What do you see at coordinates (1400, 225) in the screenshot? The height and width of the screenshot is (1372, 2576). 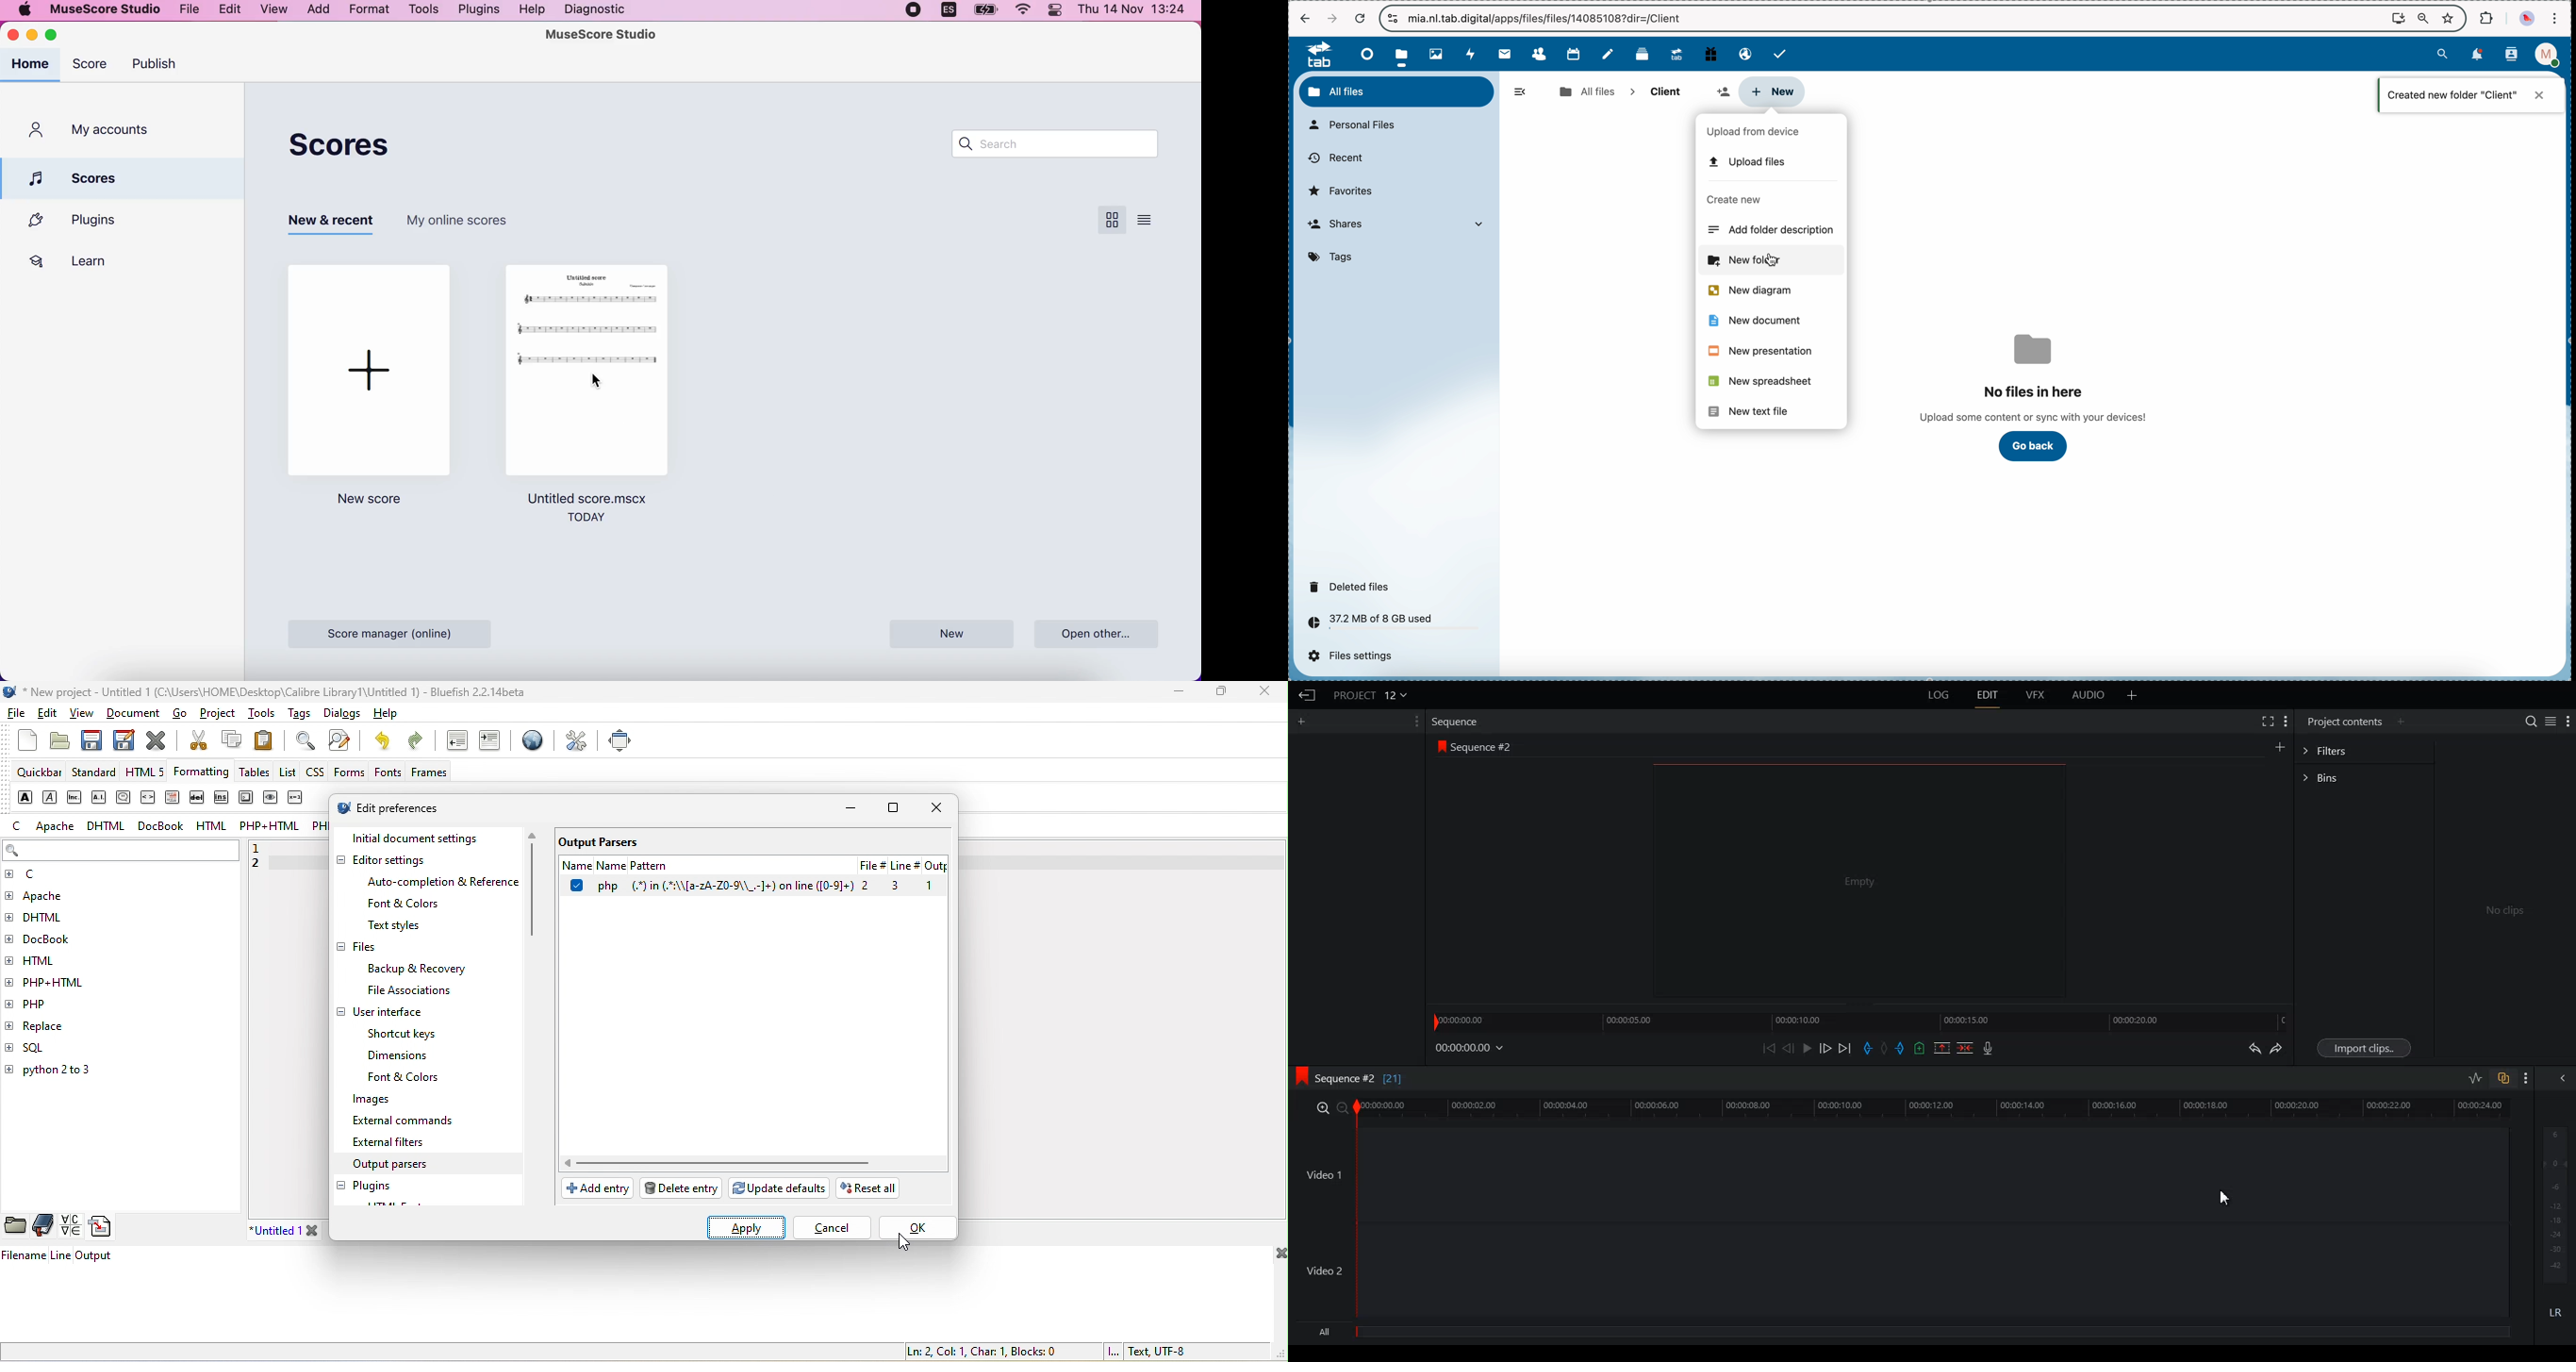 I see `shares` at bounding box center [1400, 225].